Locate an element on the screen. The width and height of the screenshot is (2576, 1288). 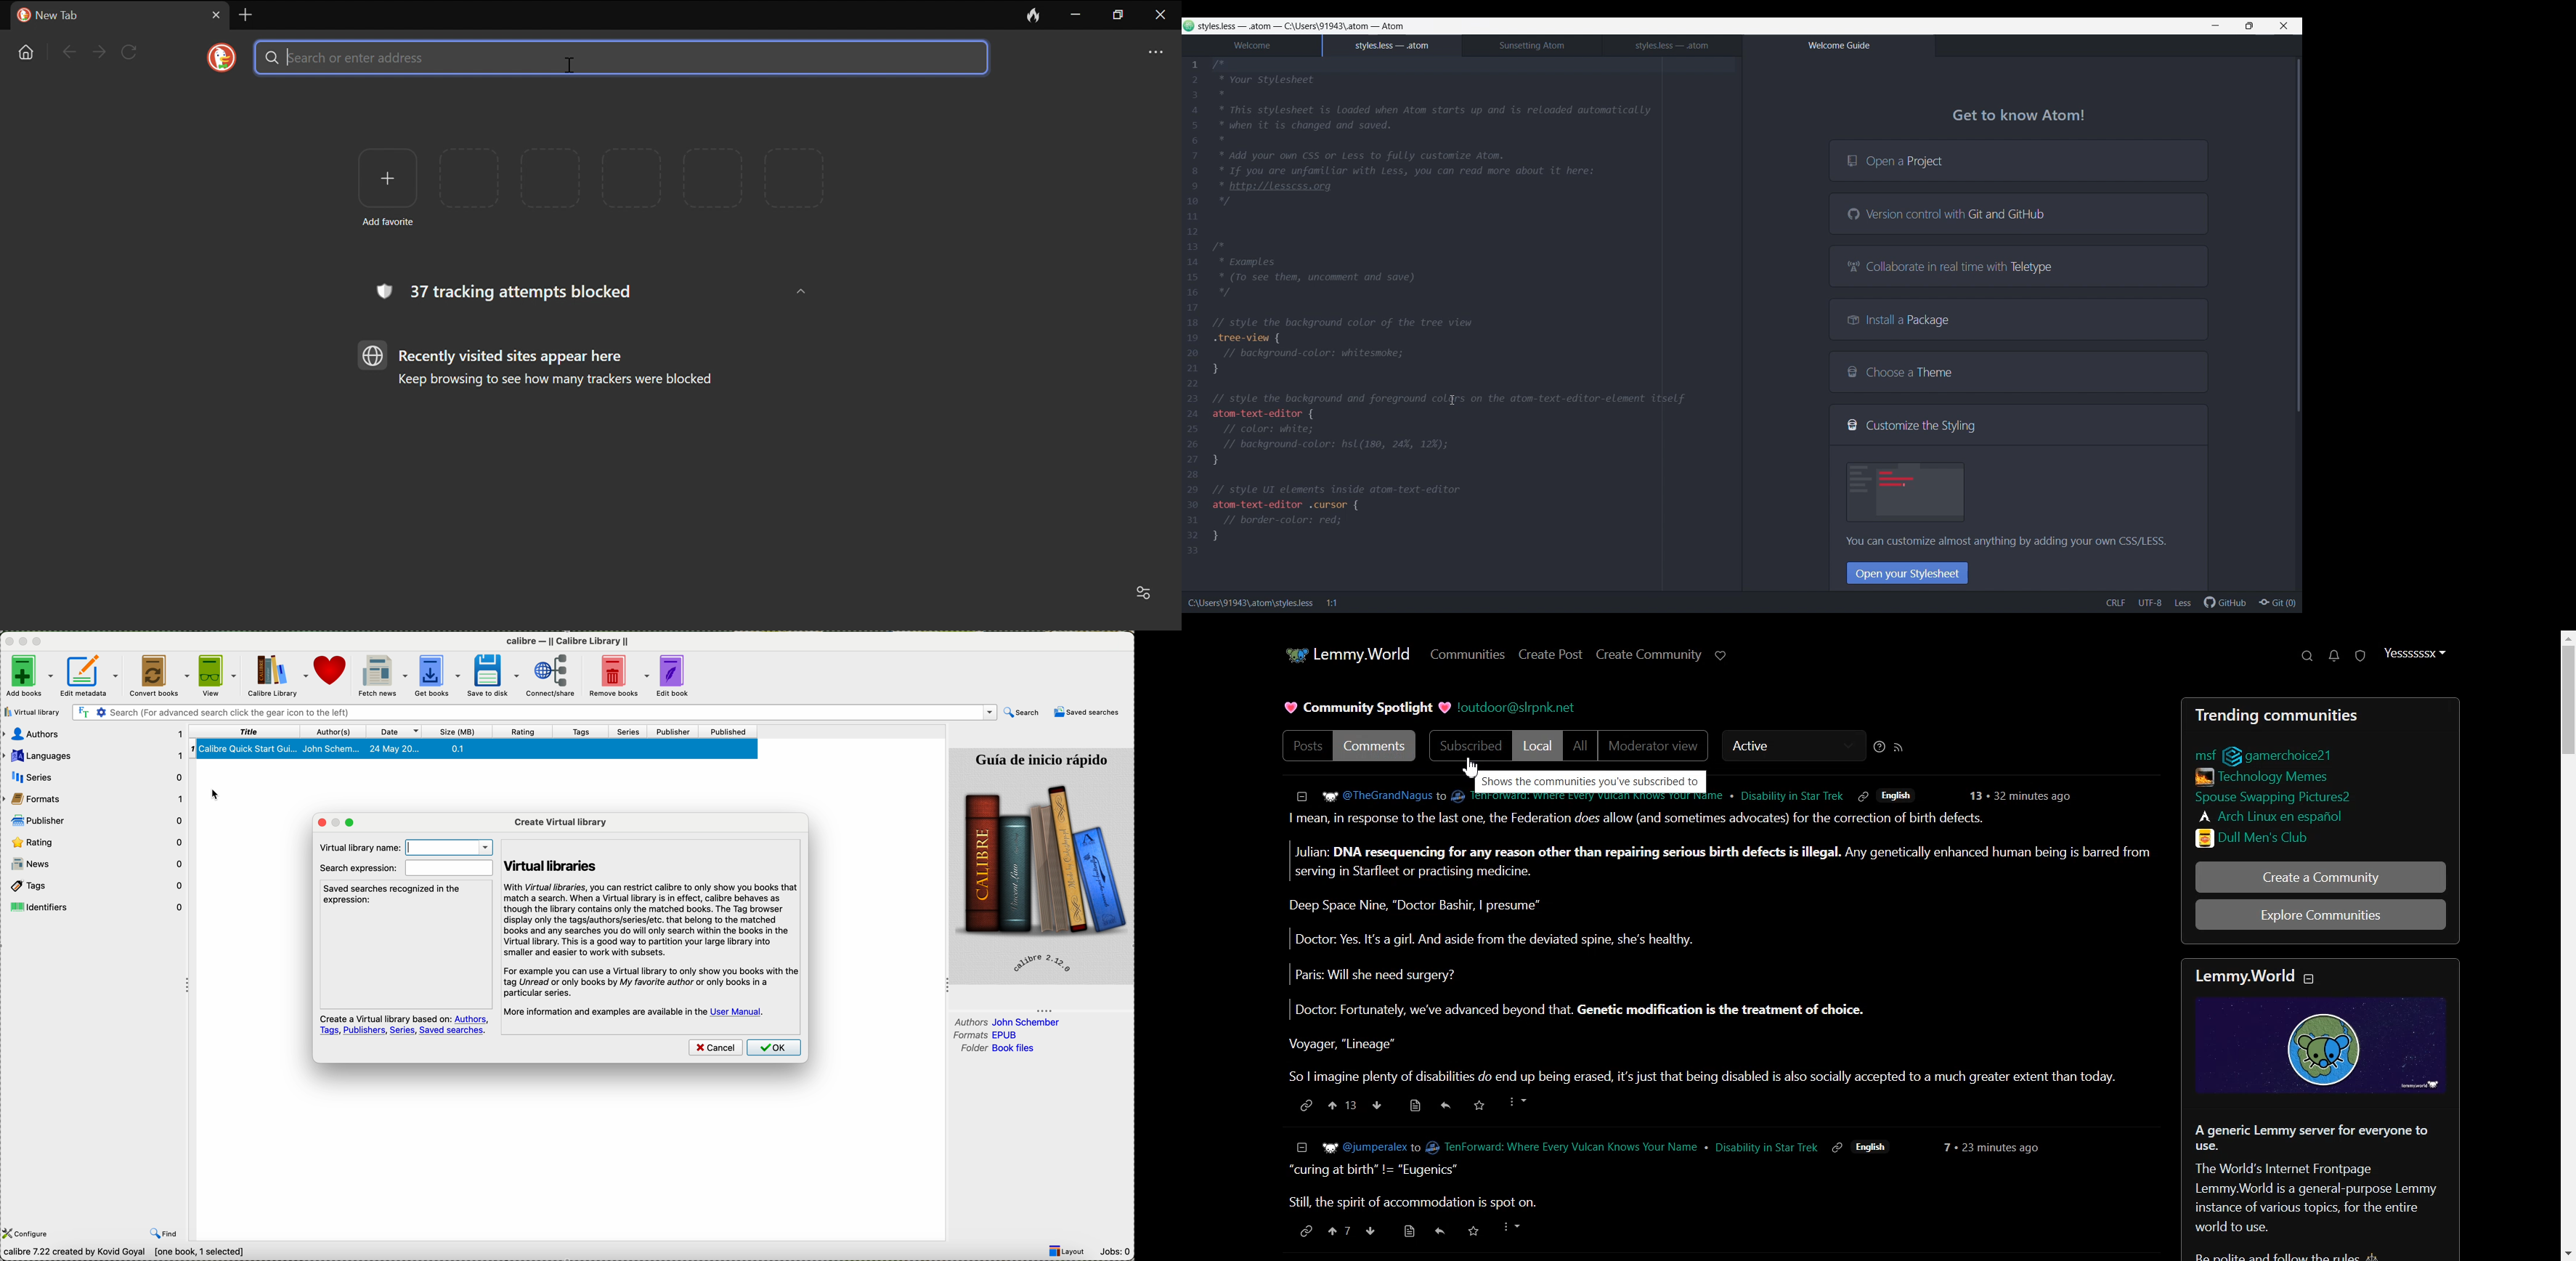
Create Community is located at coordinates (1649, 654).